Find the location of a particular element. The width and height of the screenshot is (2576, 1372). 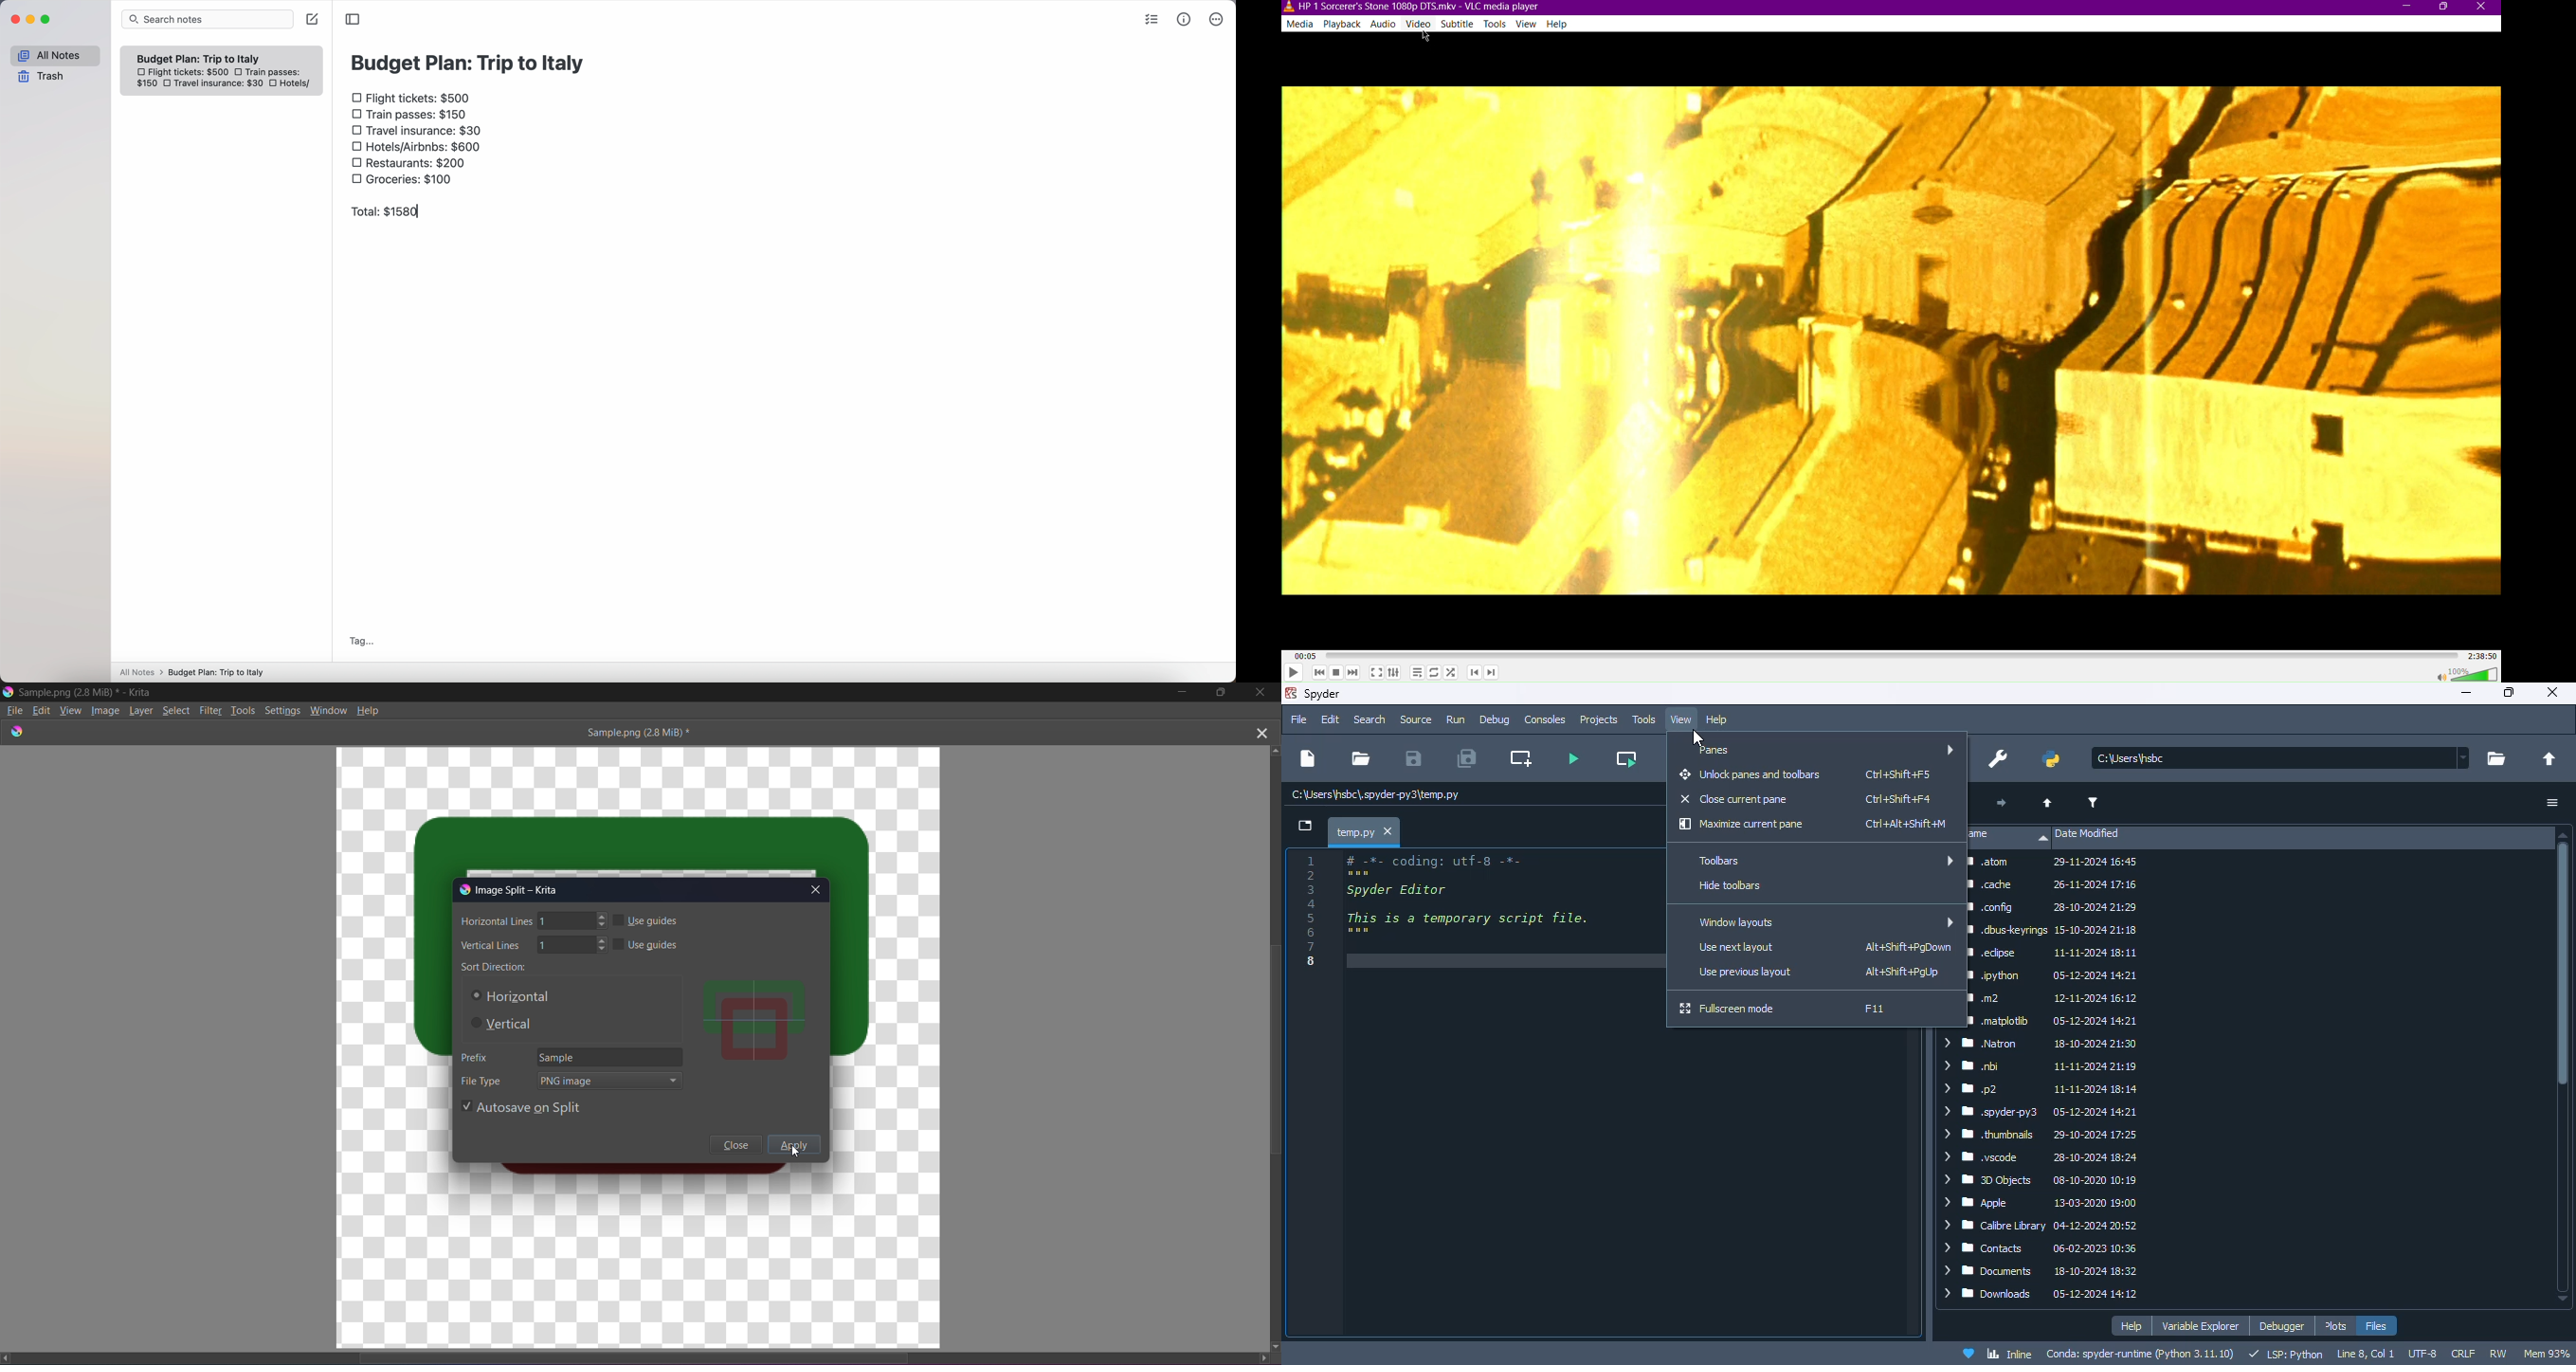

maximize current pane is located at coordinates (1742, 825).